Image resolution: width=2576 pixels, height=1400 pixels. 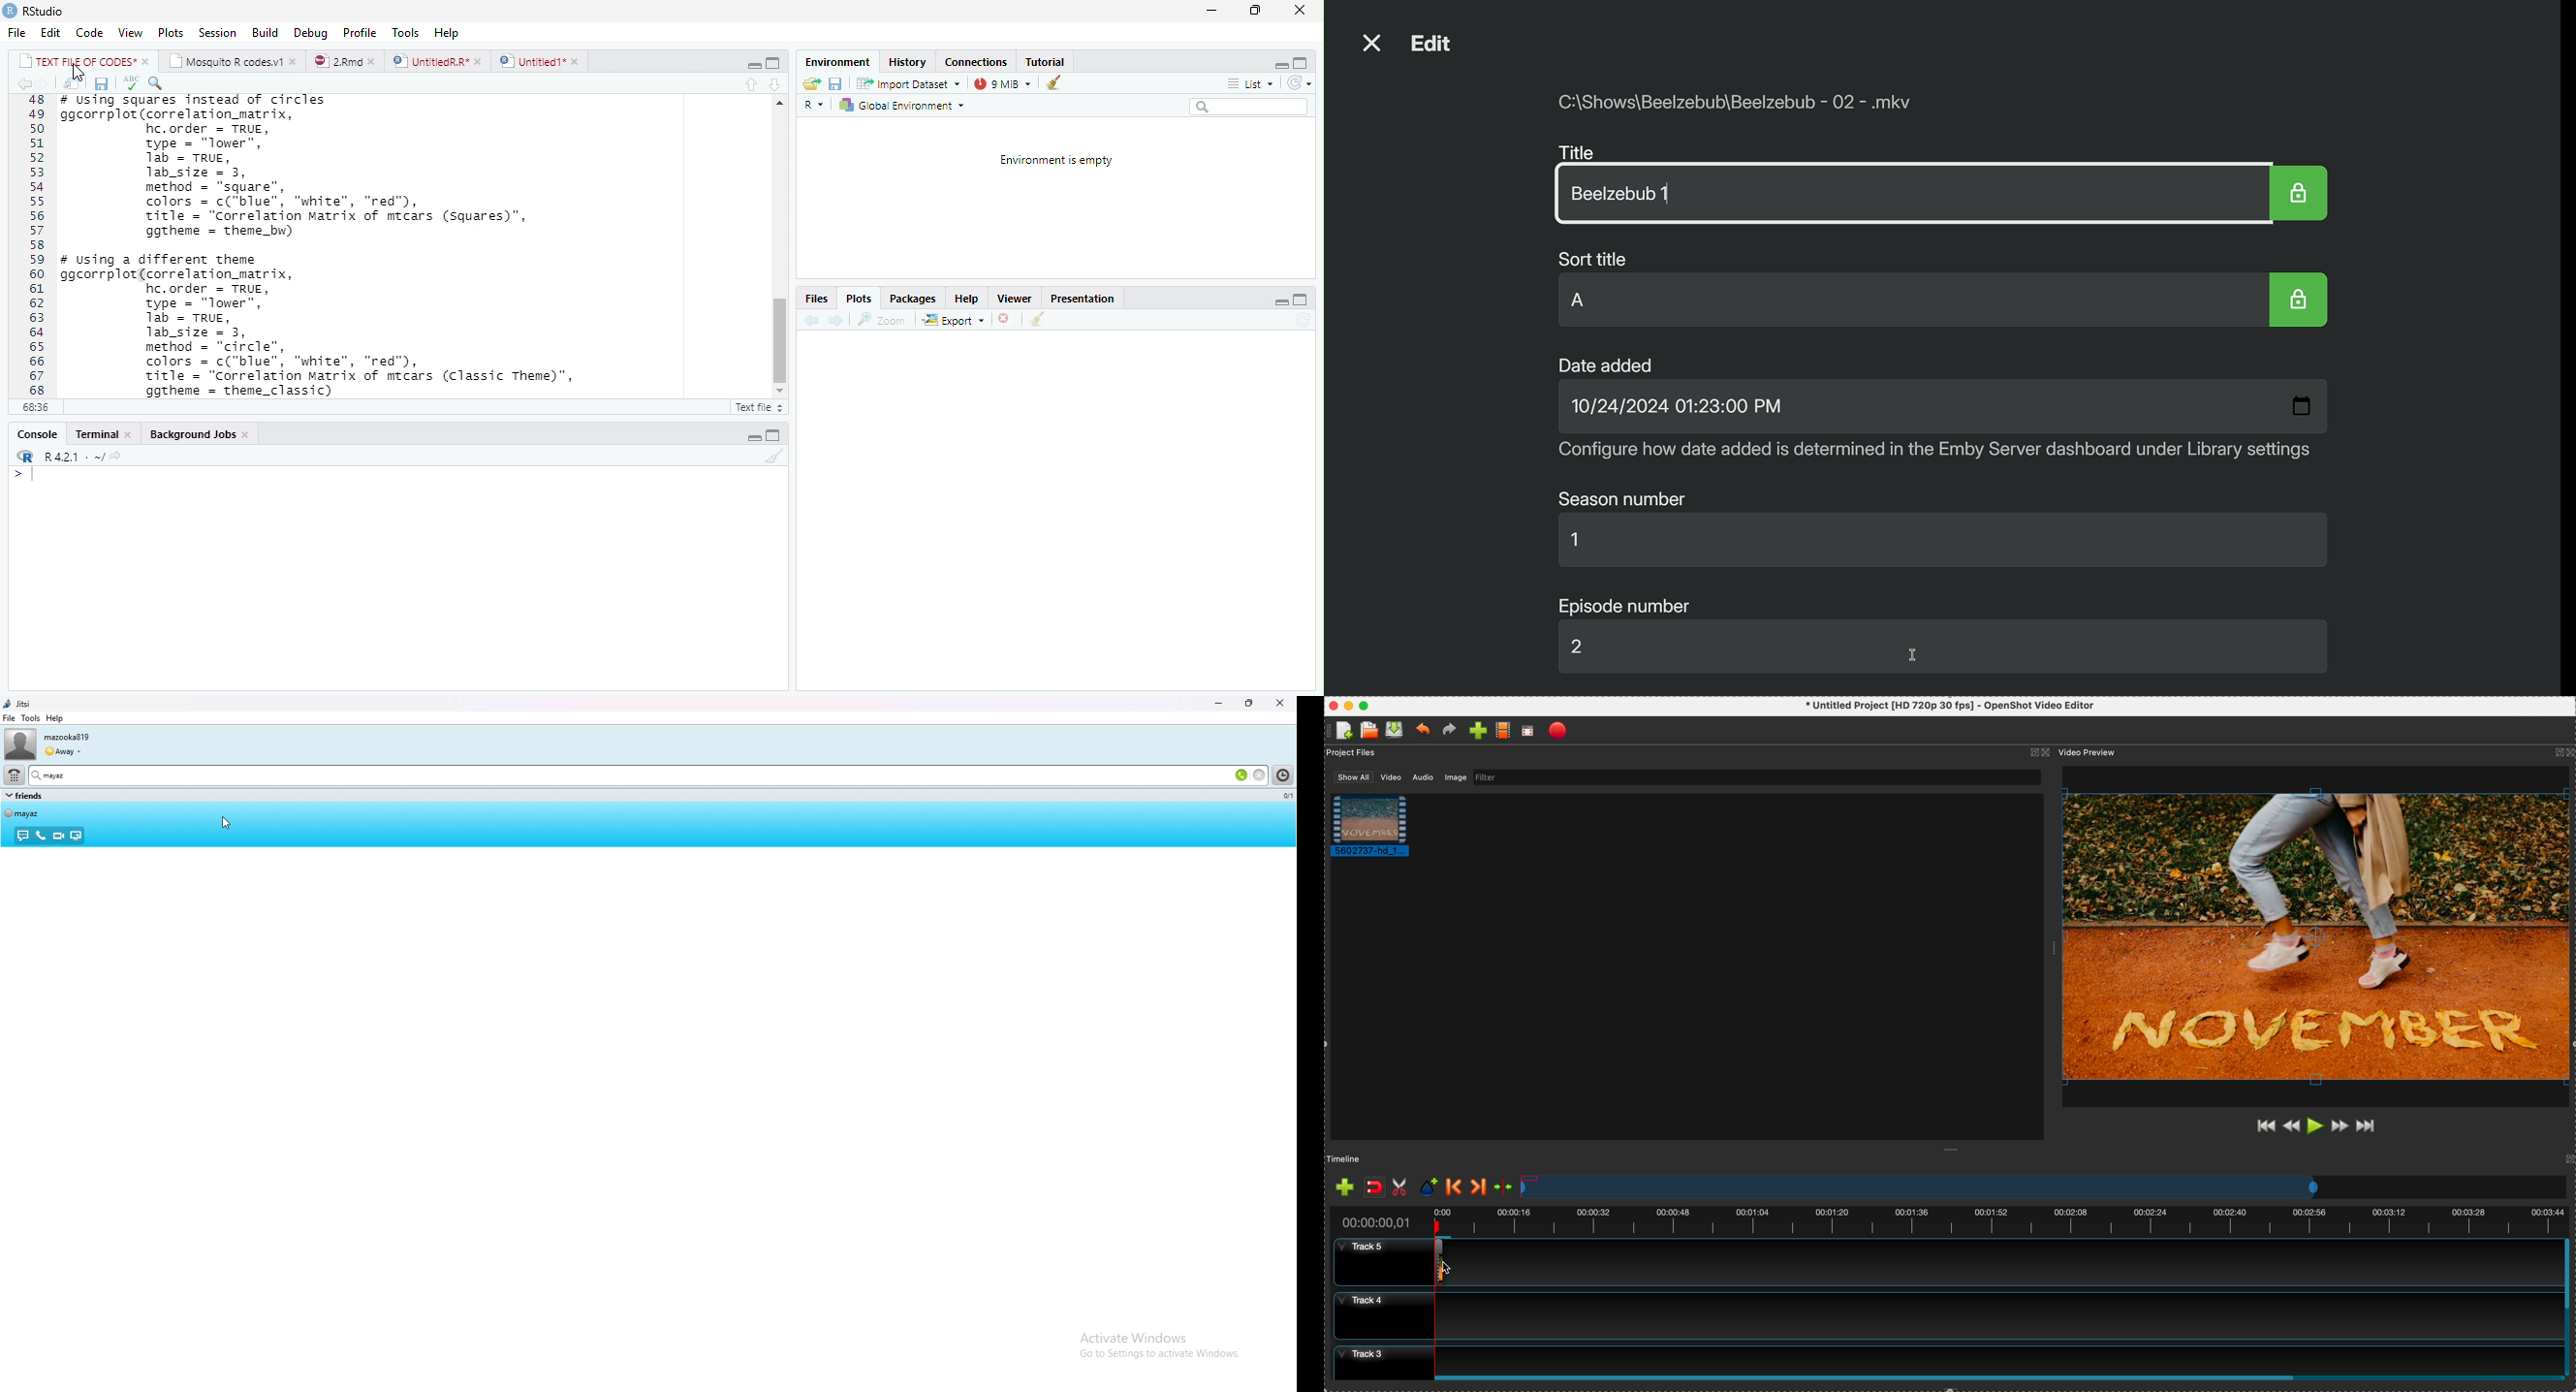 I want to click on Presentation, so click(x=1086, y=299).